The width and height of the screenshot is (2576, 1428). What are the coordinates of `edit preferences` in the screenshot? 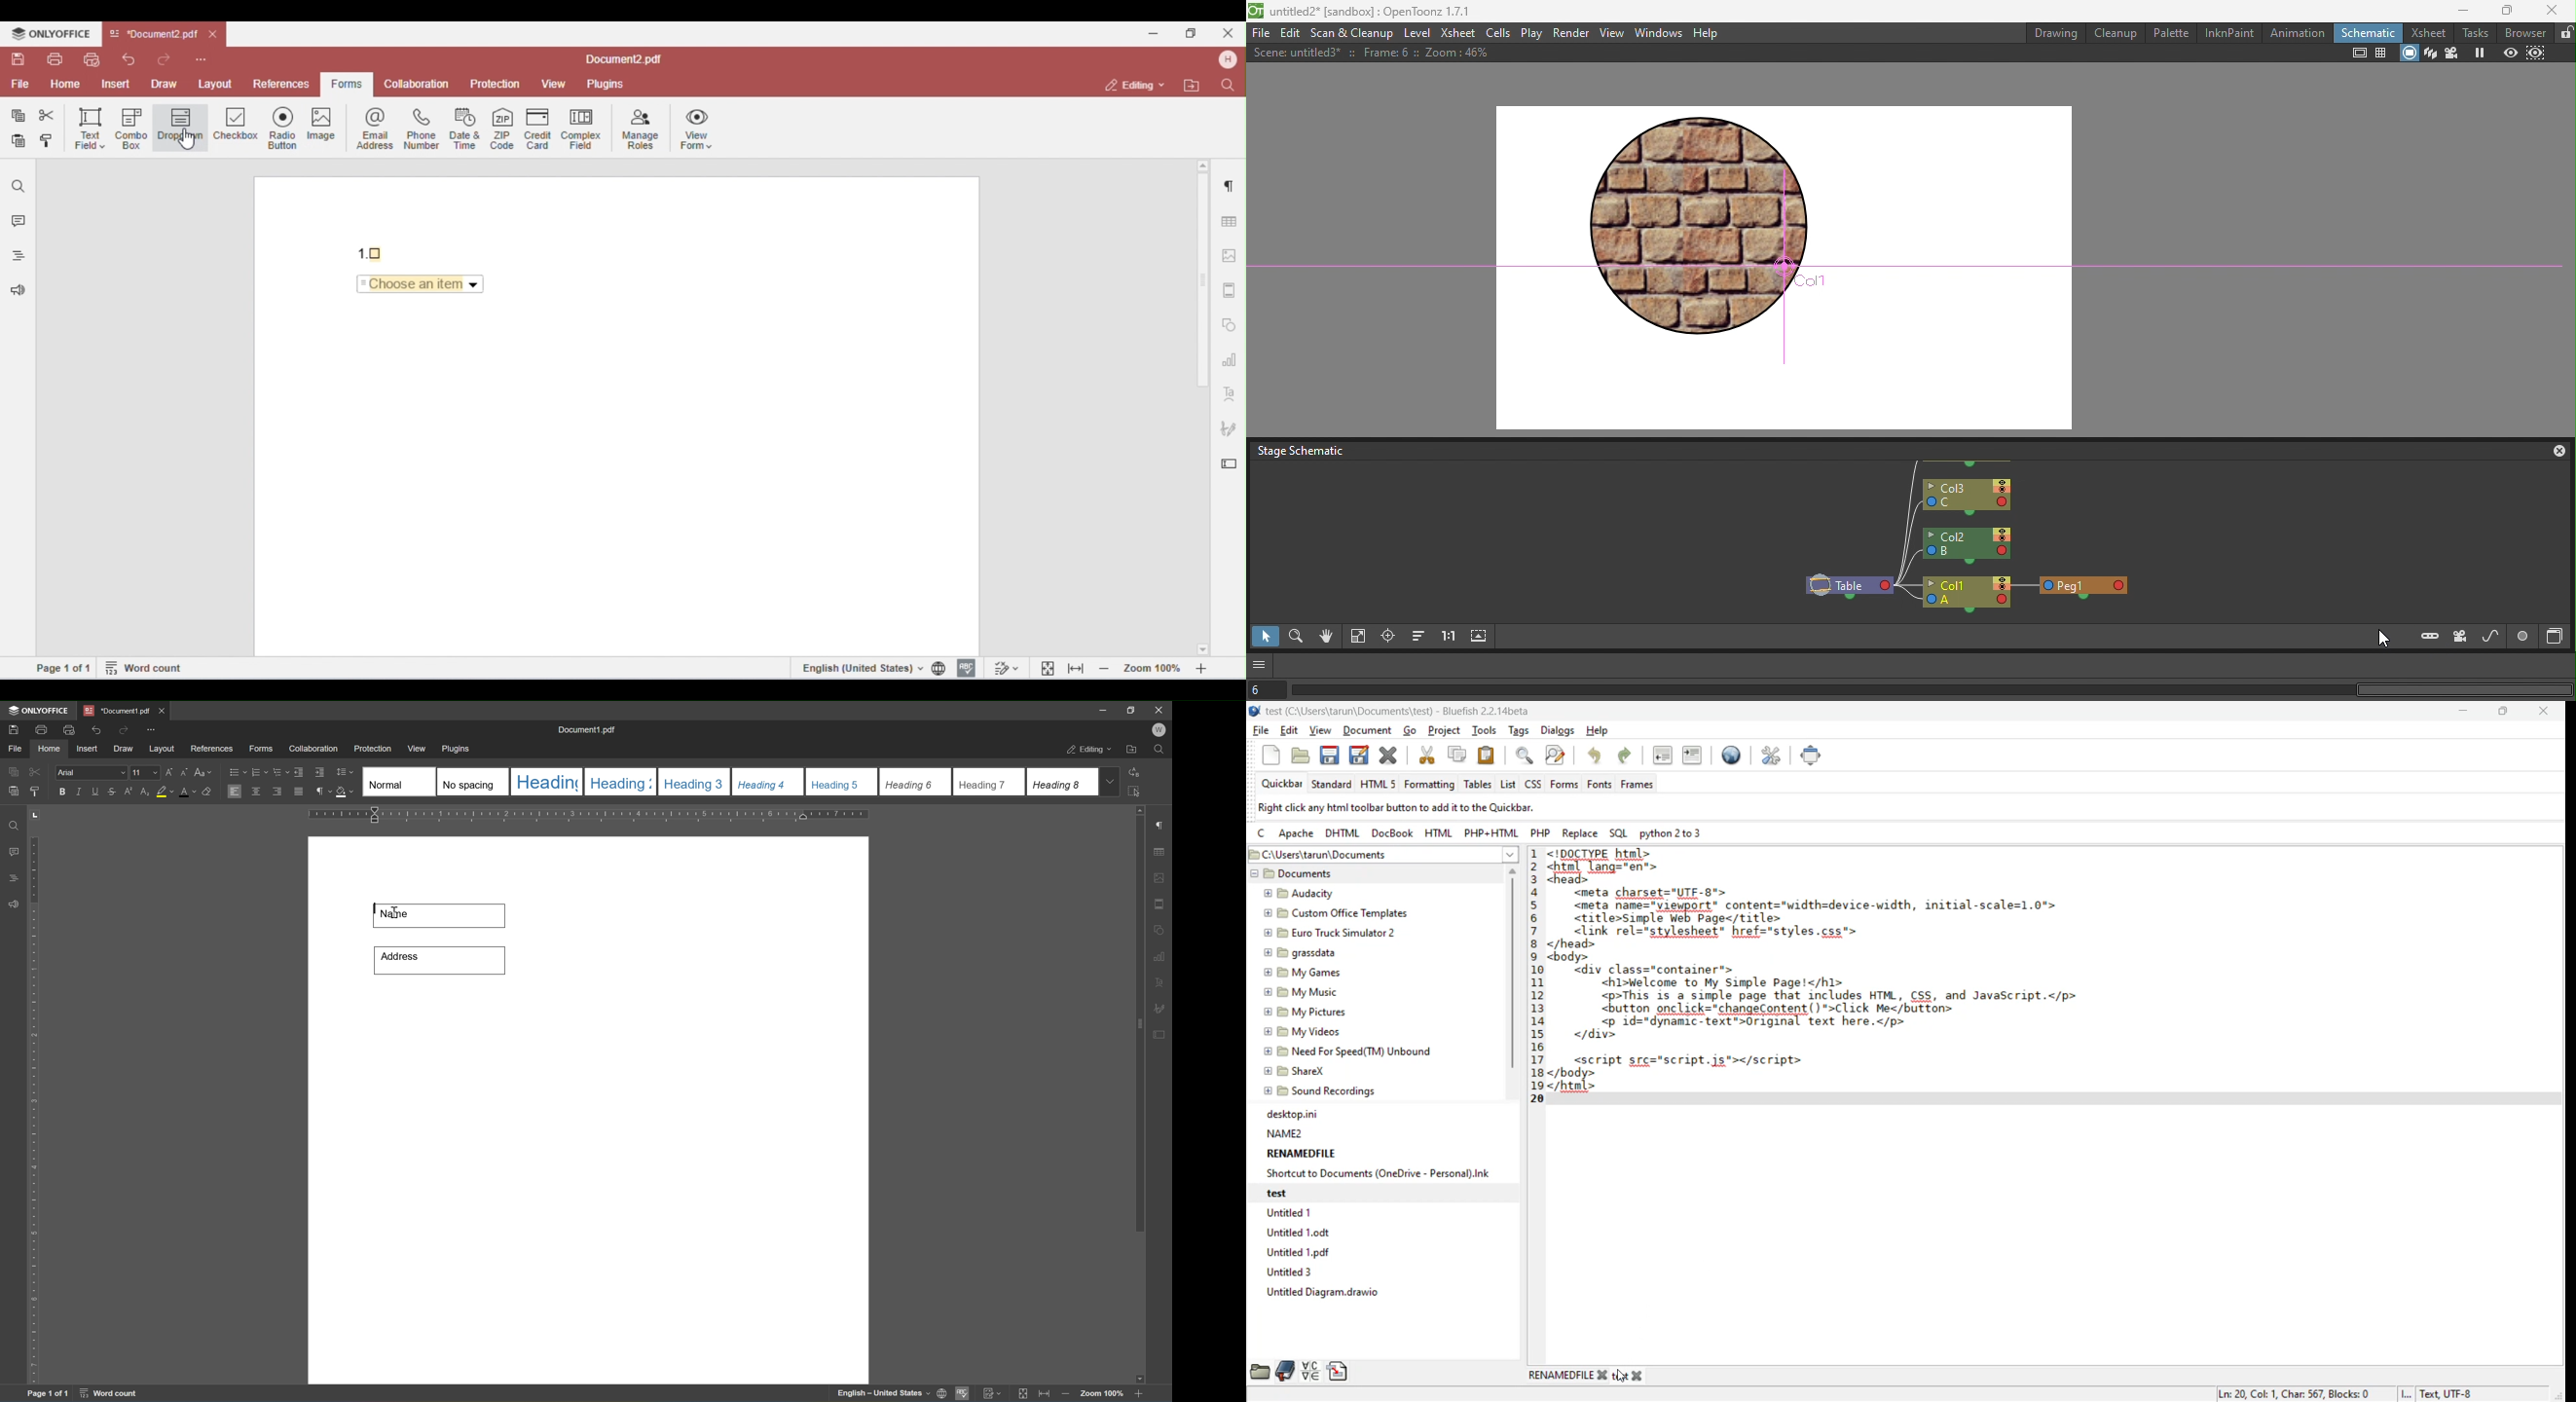 It's located at (1774, 758).